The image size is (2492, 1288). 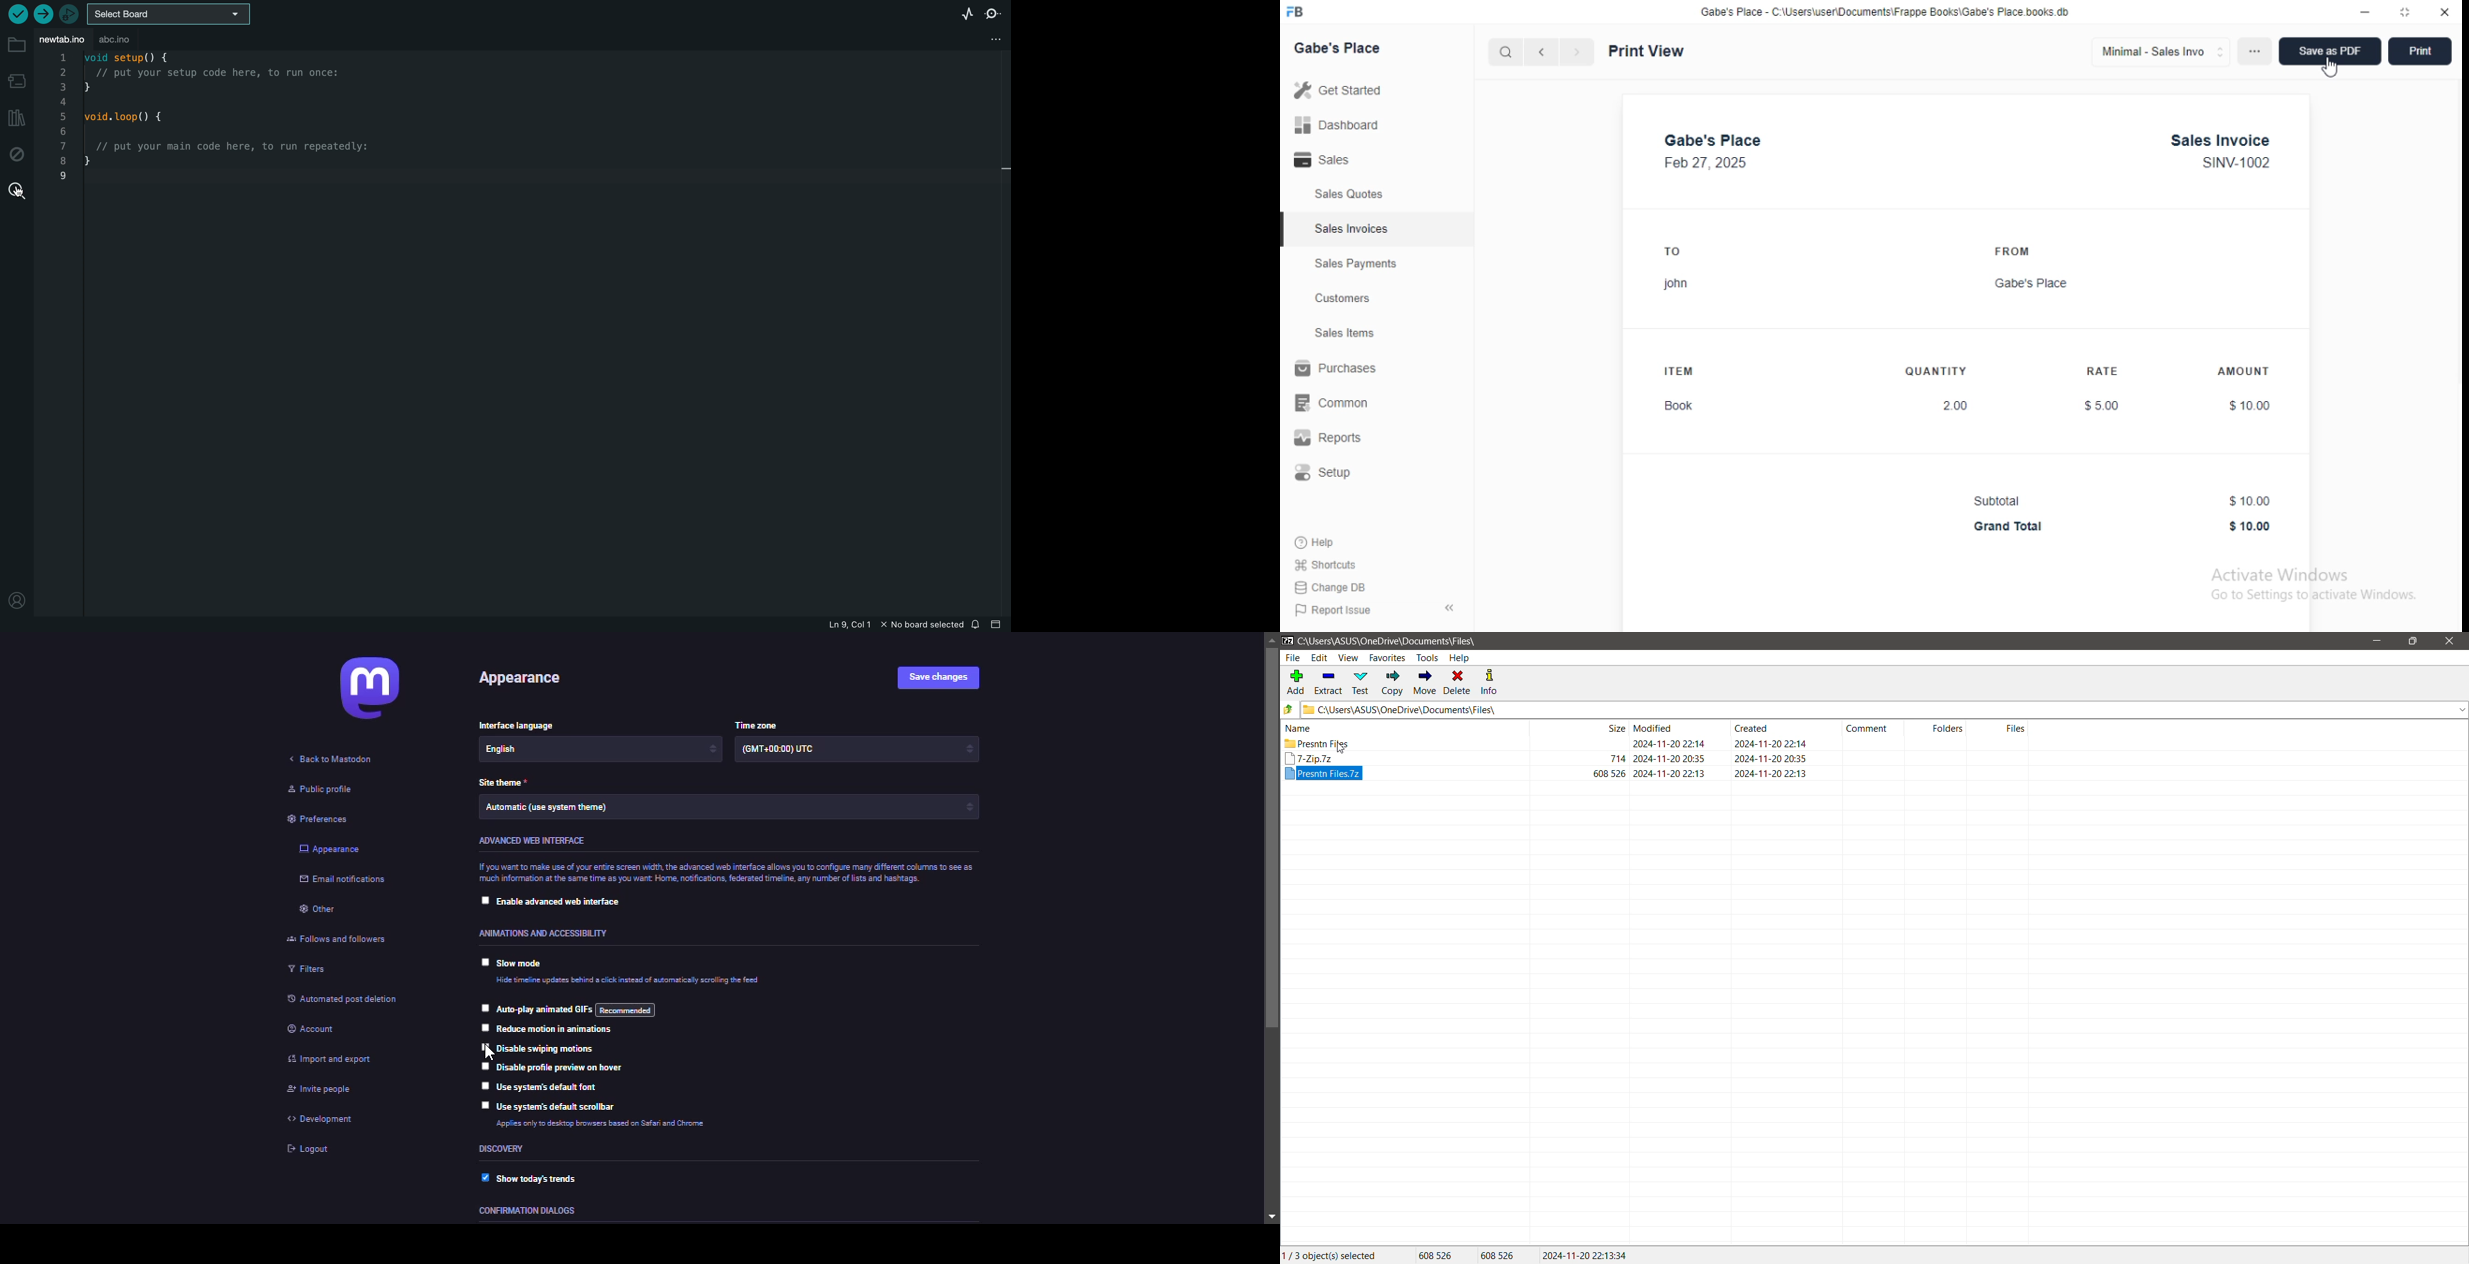 What do you see at coordinates (2015, 251) in the screenshot?
I see `FROM` at bounding box center [2015, 251].